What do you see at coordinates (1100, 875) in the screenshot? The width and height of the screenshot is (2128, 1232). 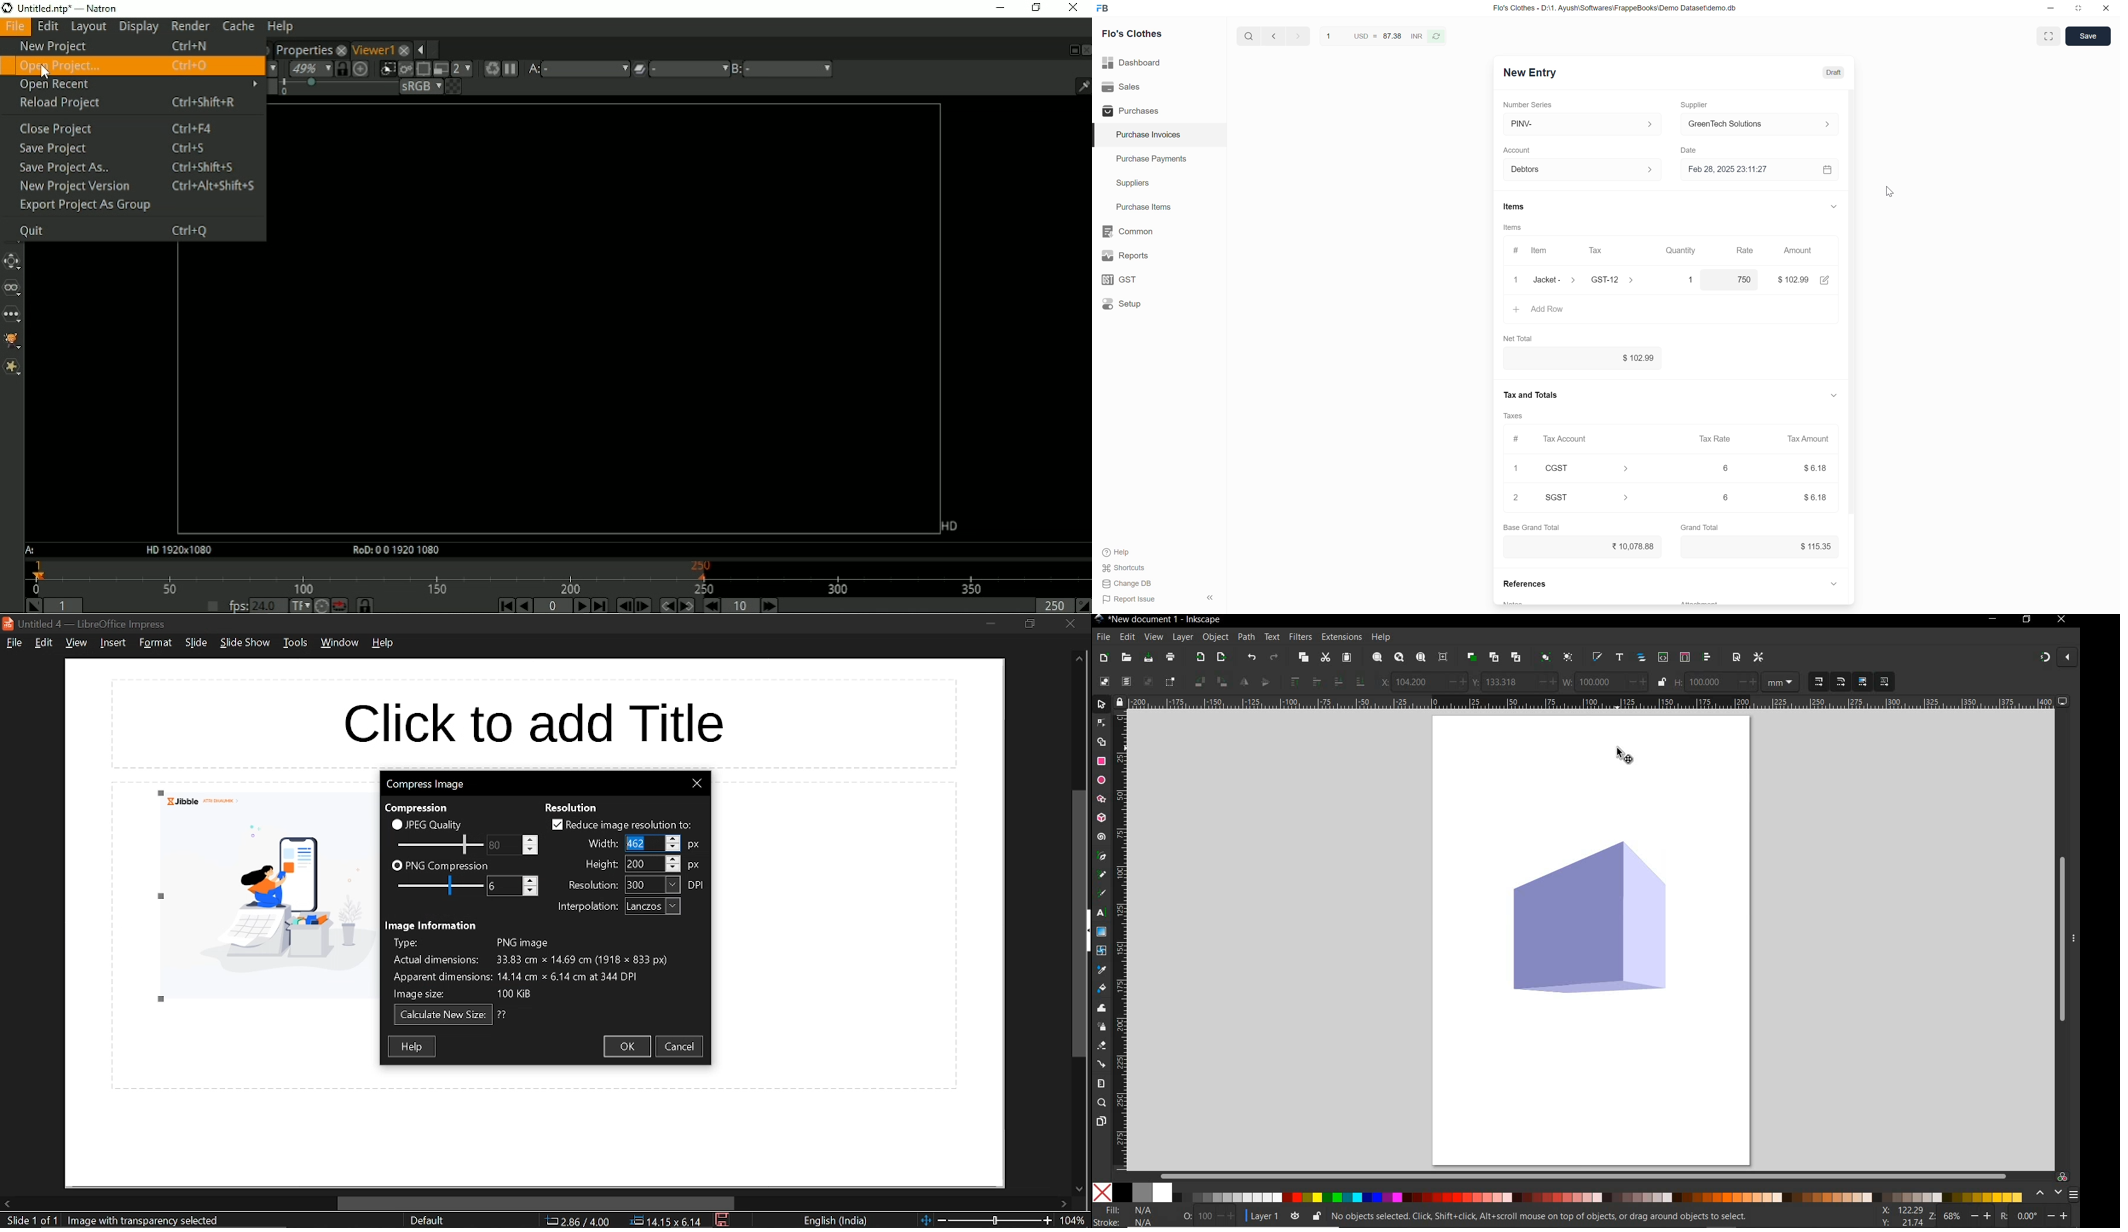 I see `pencil tool` at bounding box center [1100, 875].